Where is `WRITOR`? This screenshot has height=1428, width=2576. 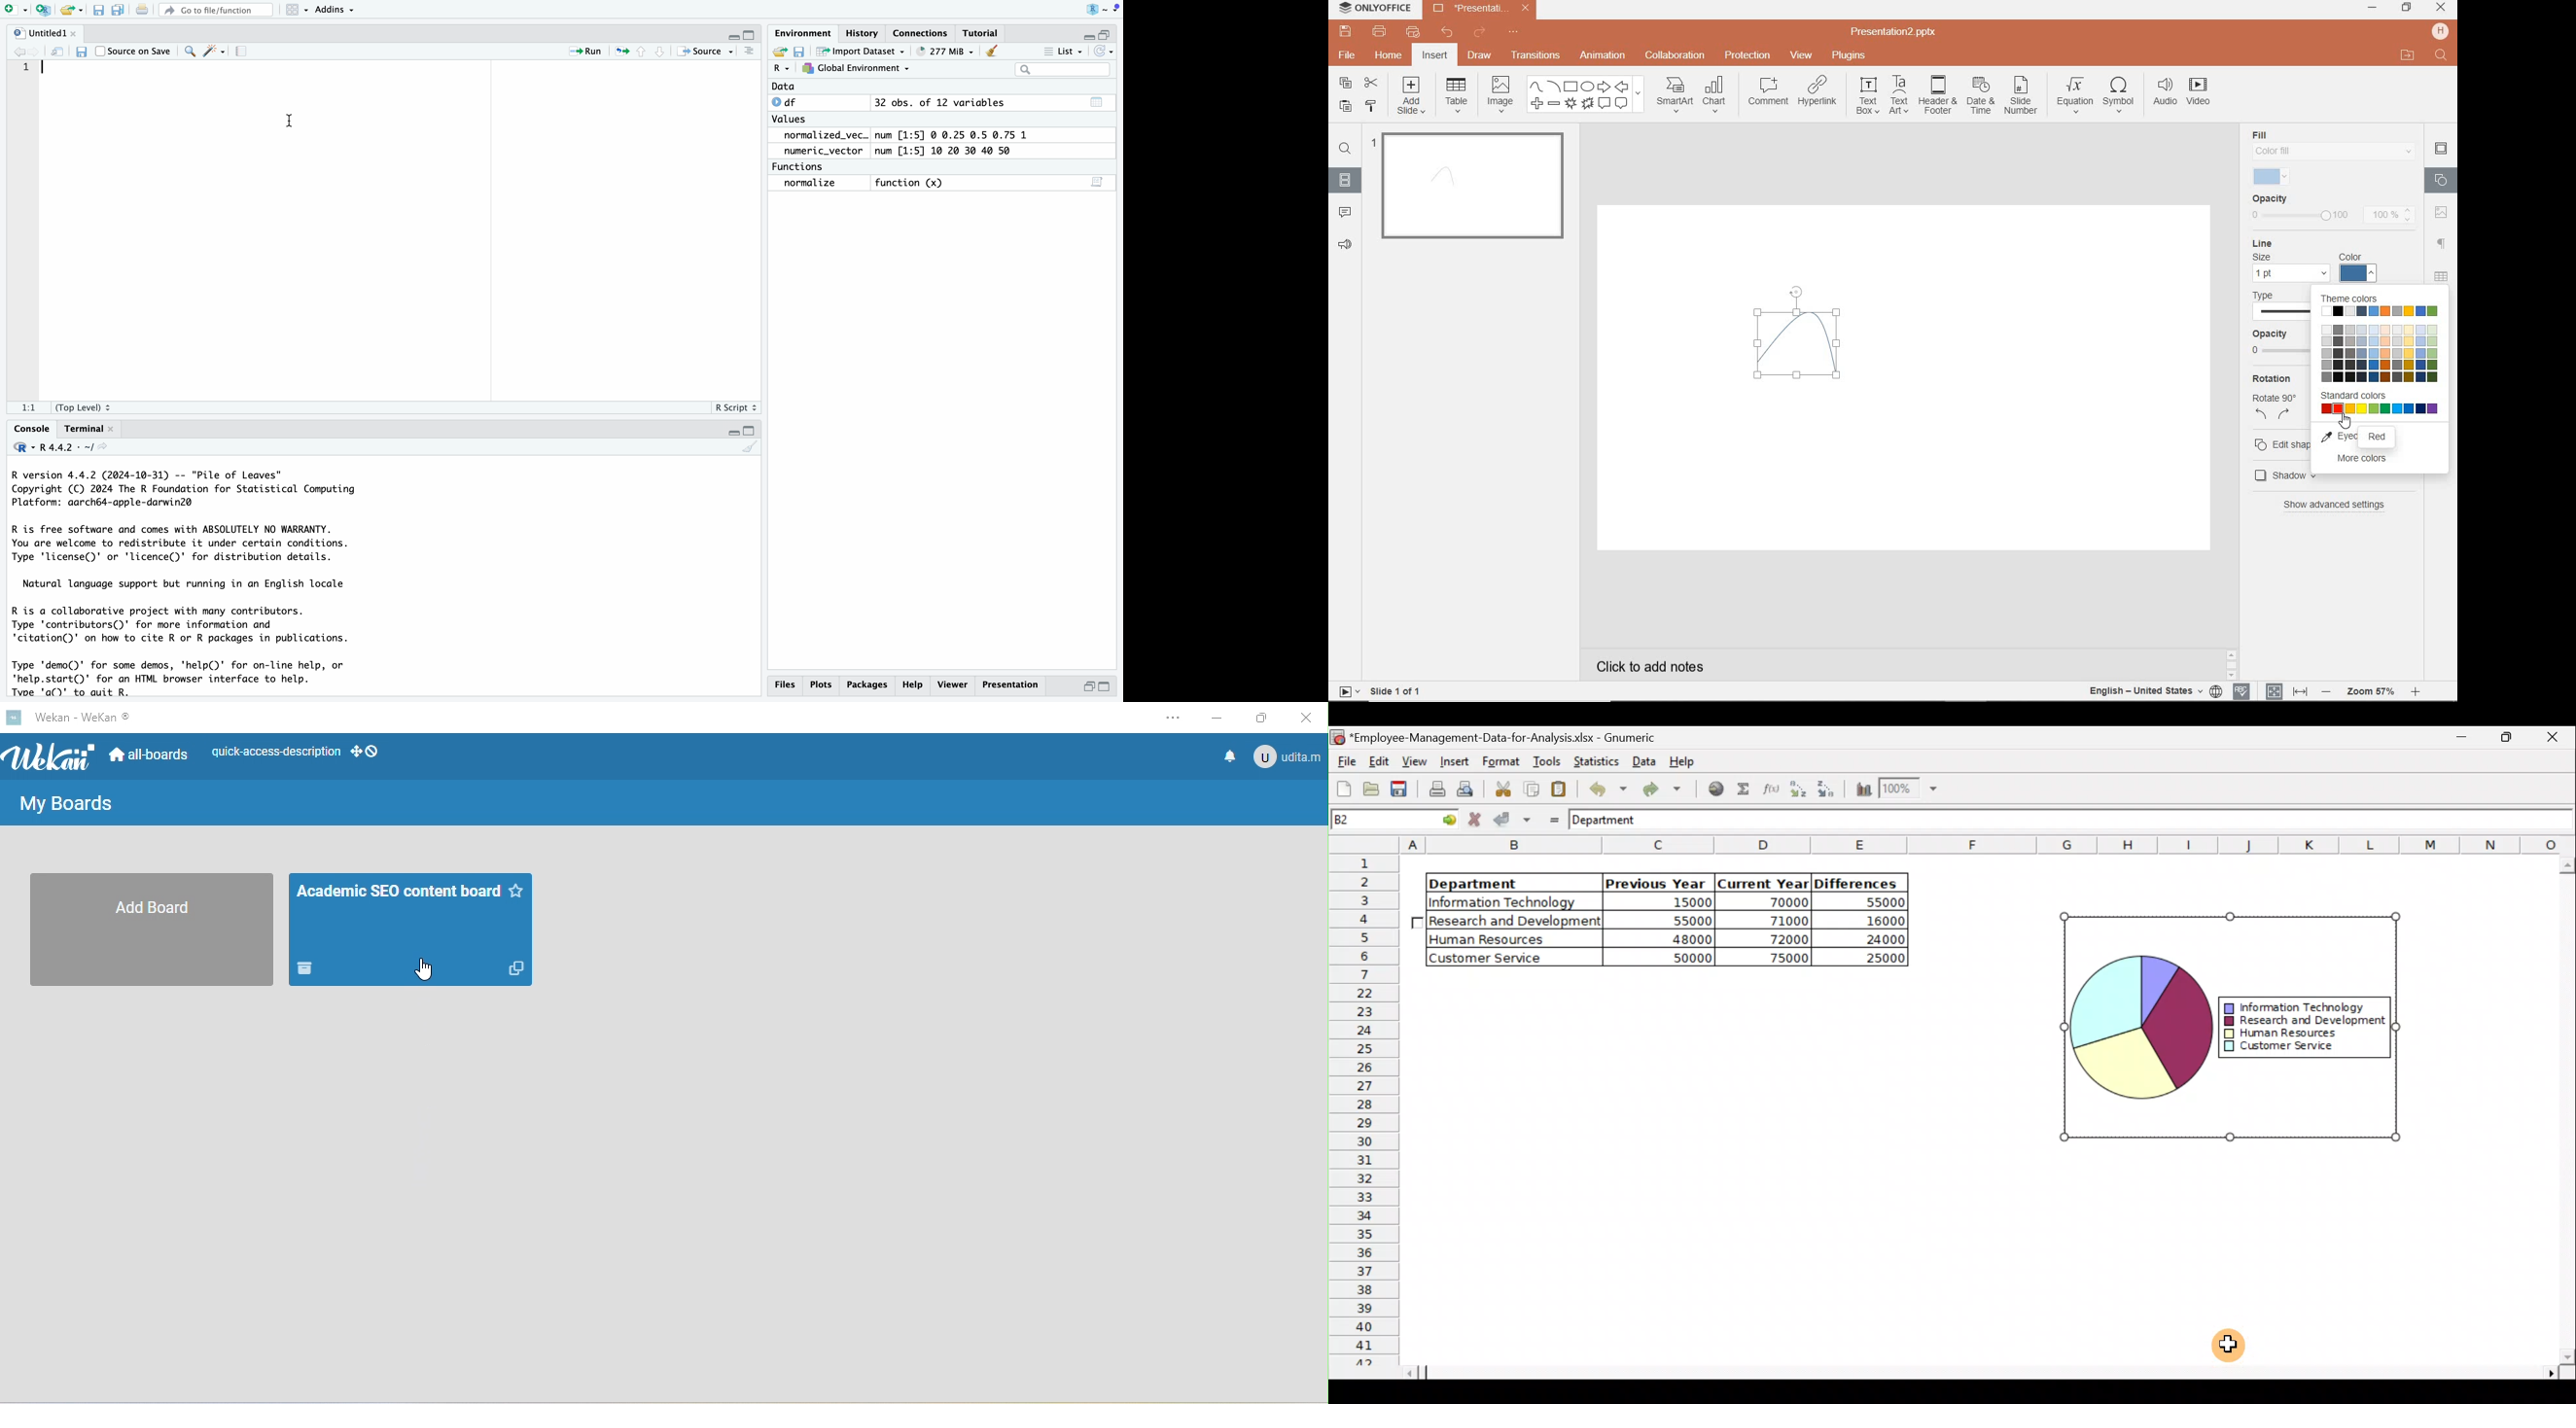 WRITOR is located at coordinates (214, 51).